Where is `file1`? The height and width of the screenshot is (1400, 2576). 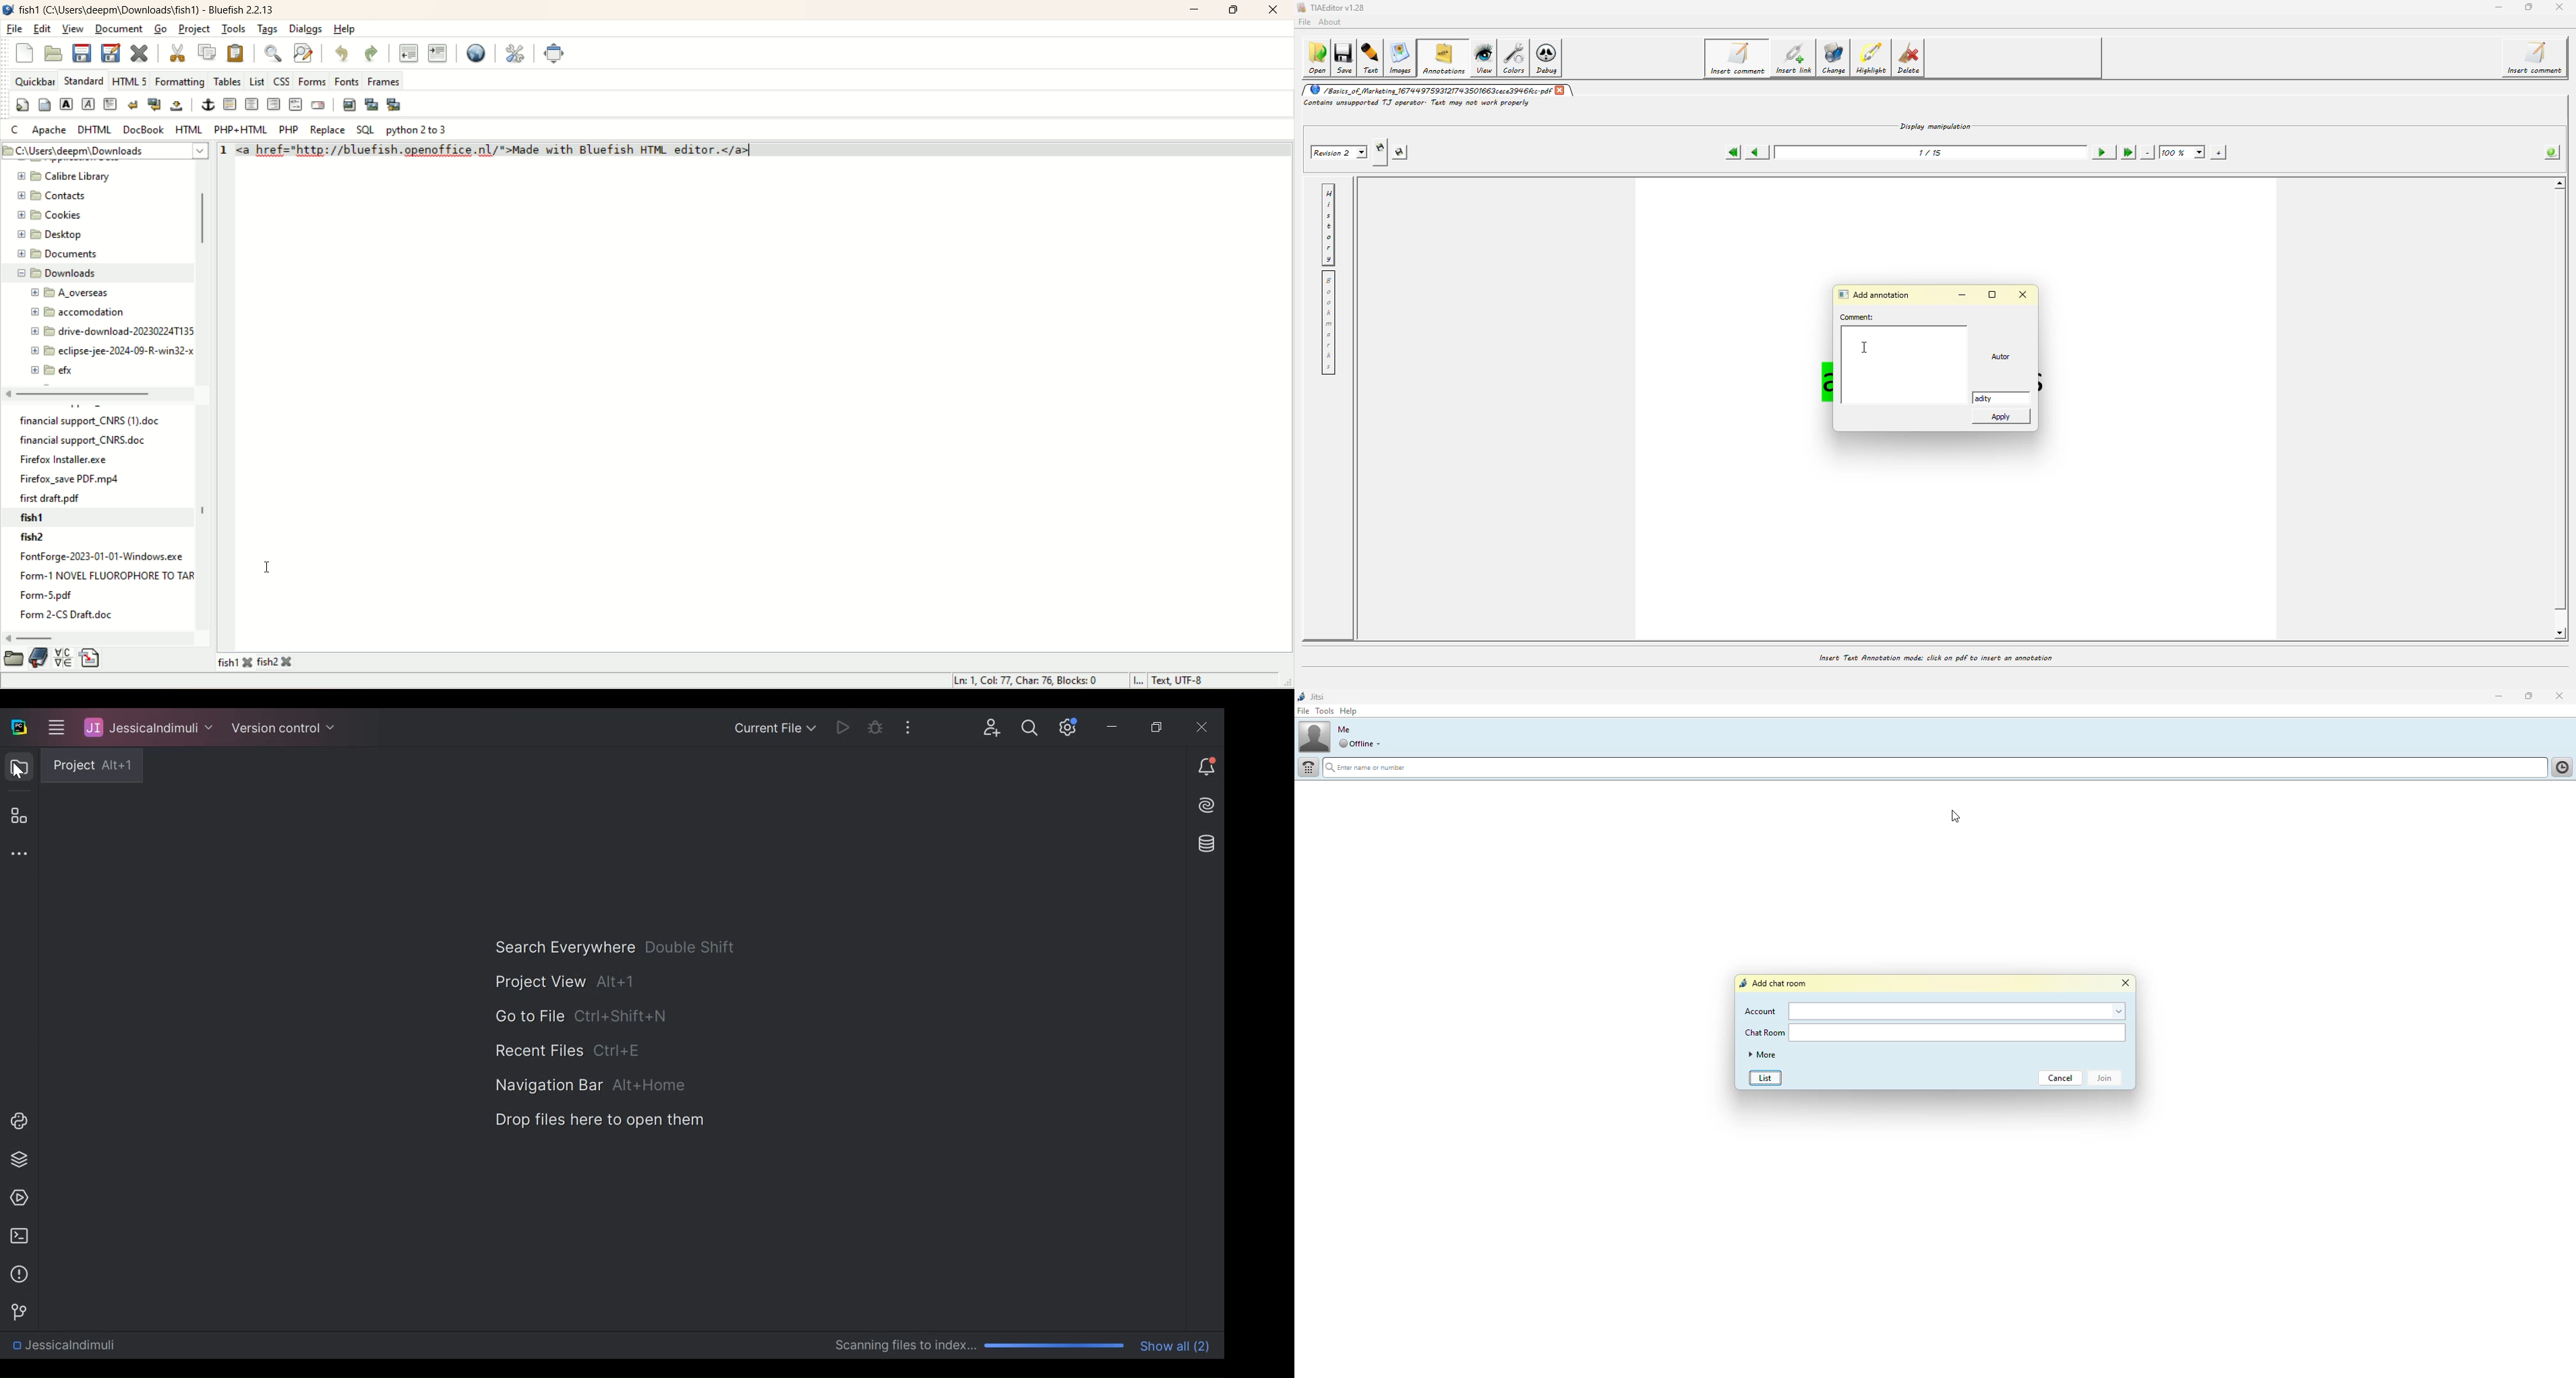
file1 is located at coordinates (235, 662).